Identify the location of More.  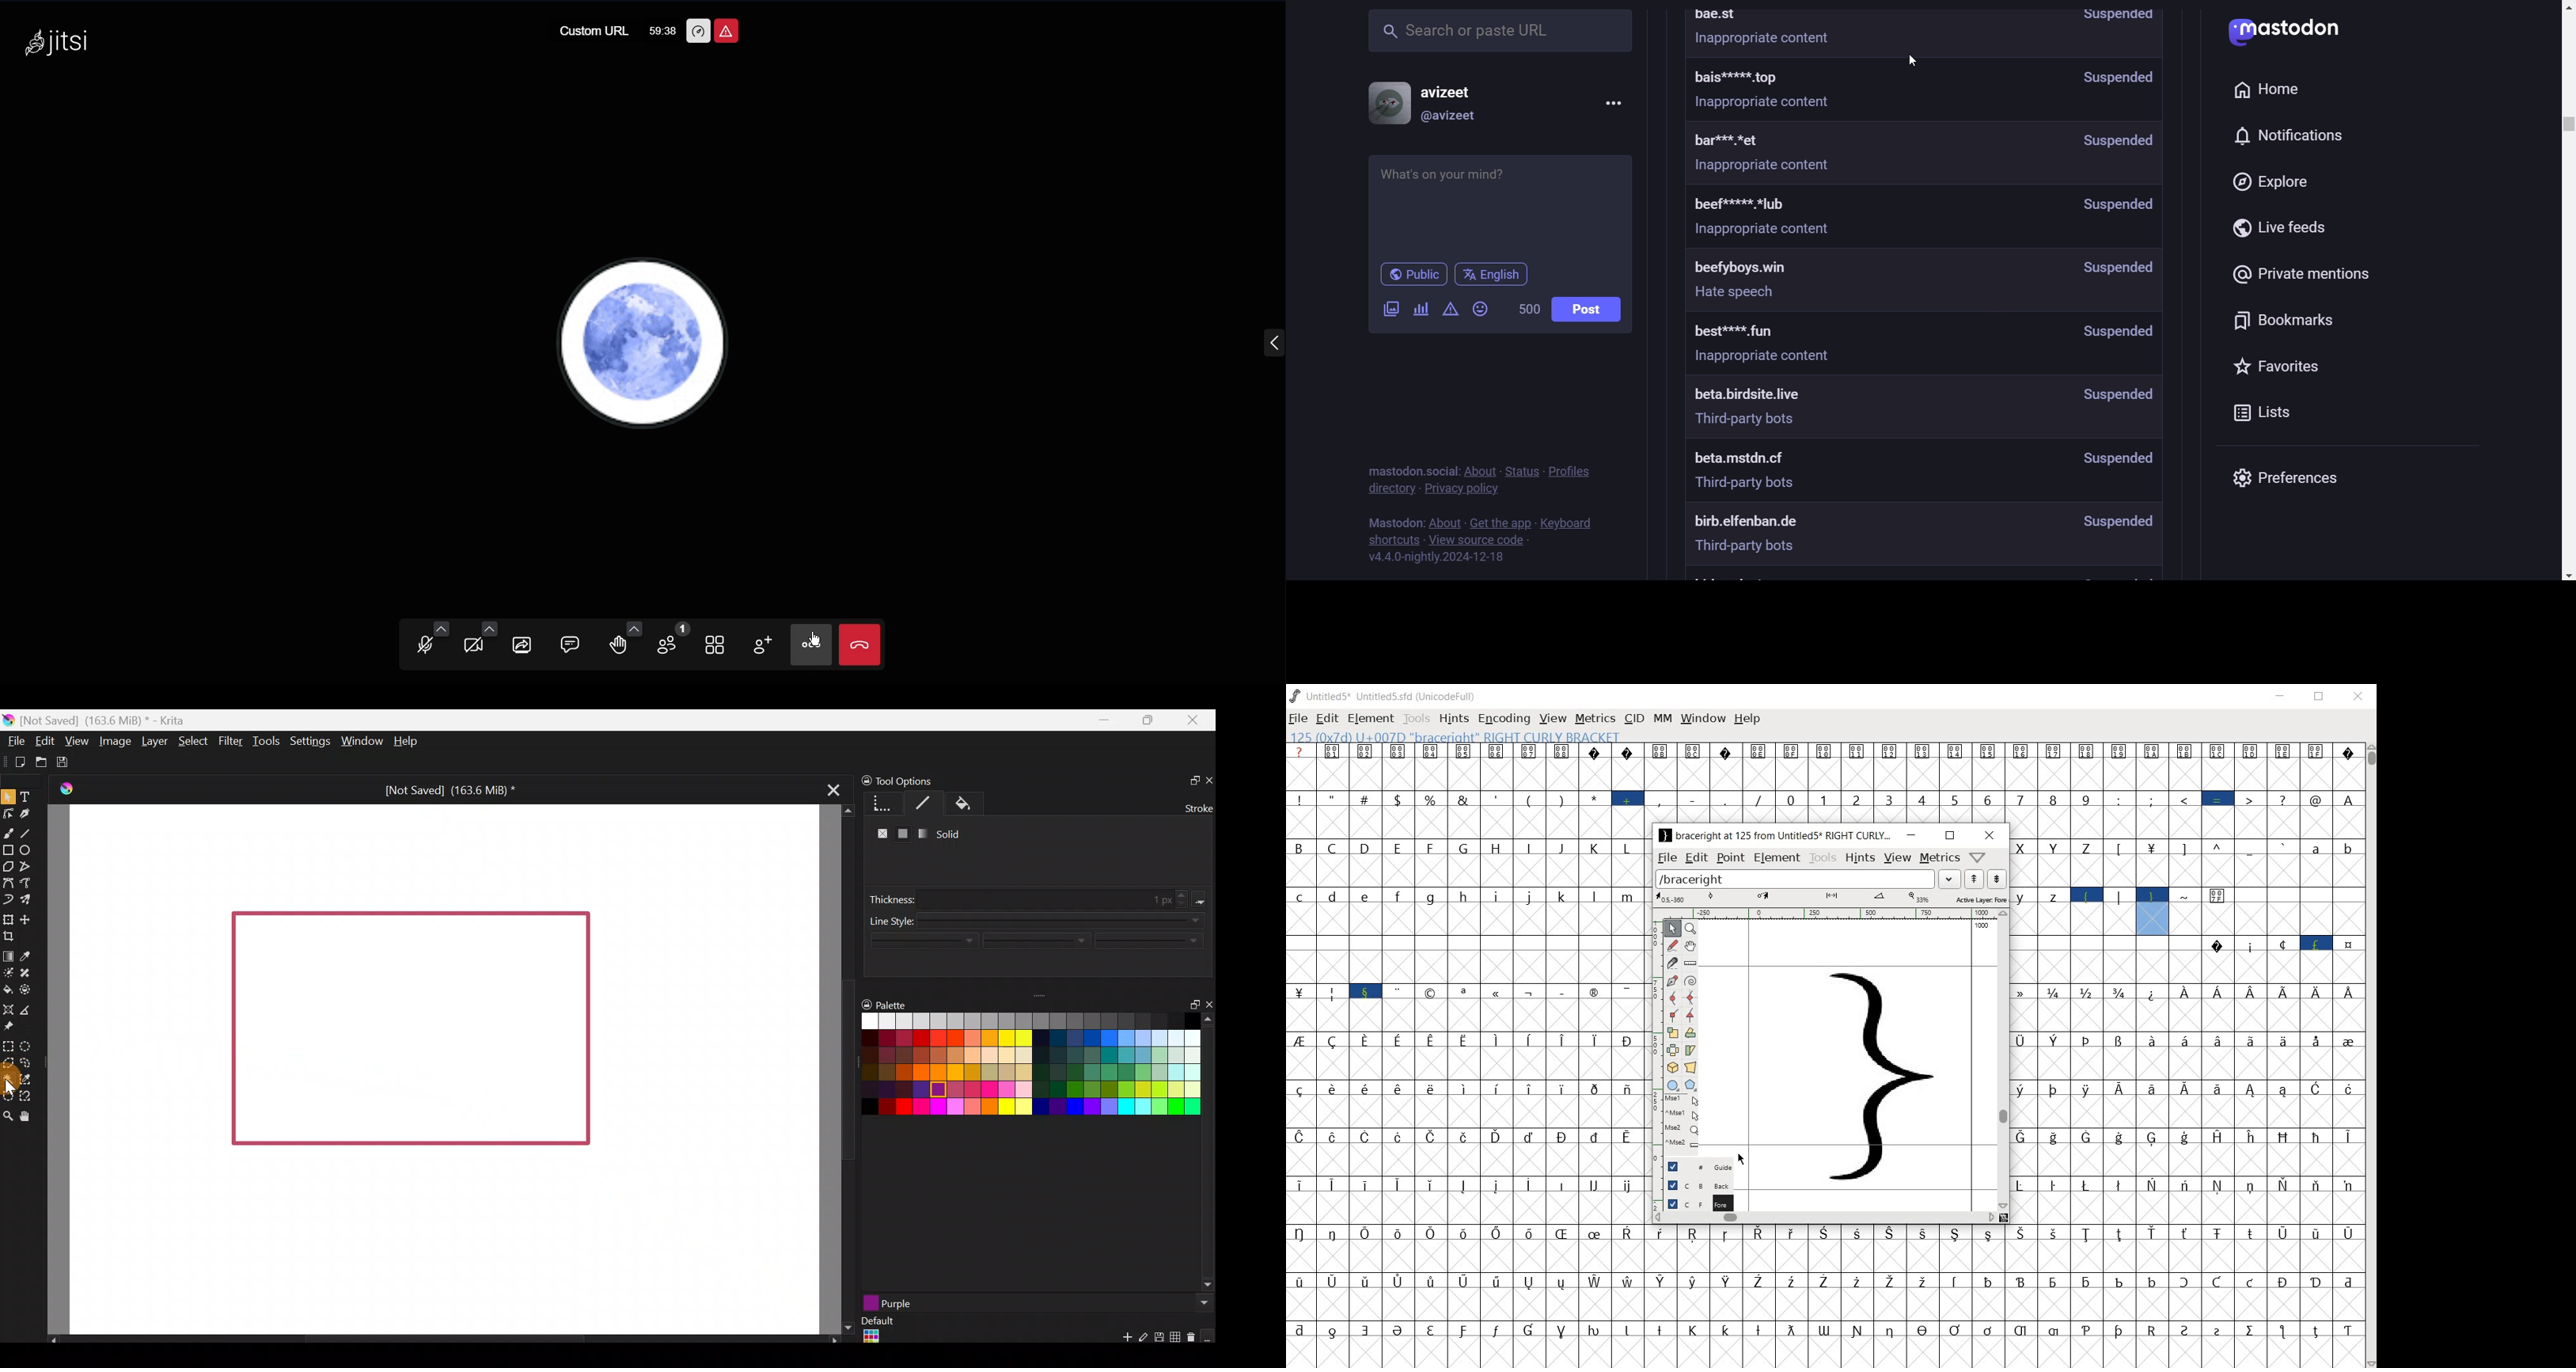
(809, 643).